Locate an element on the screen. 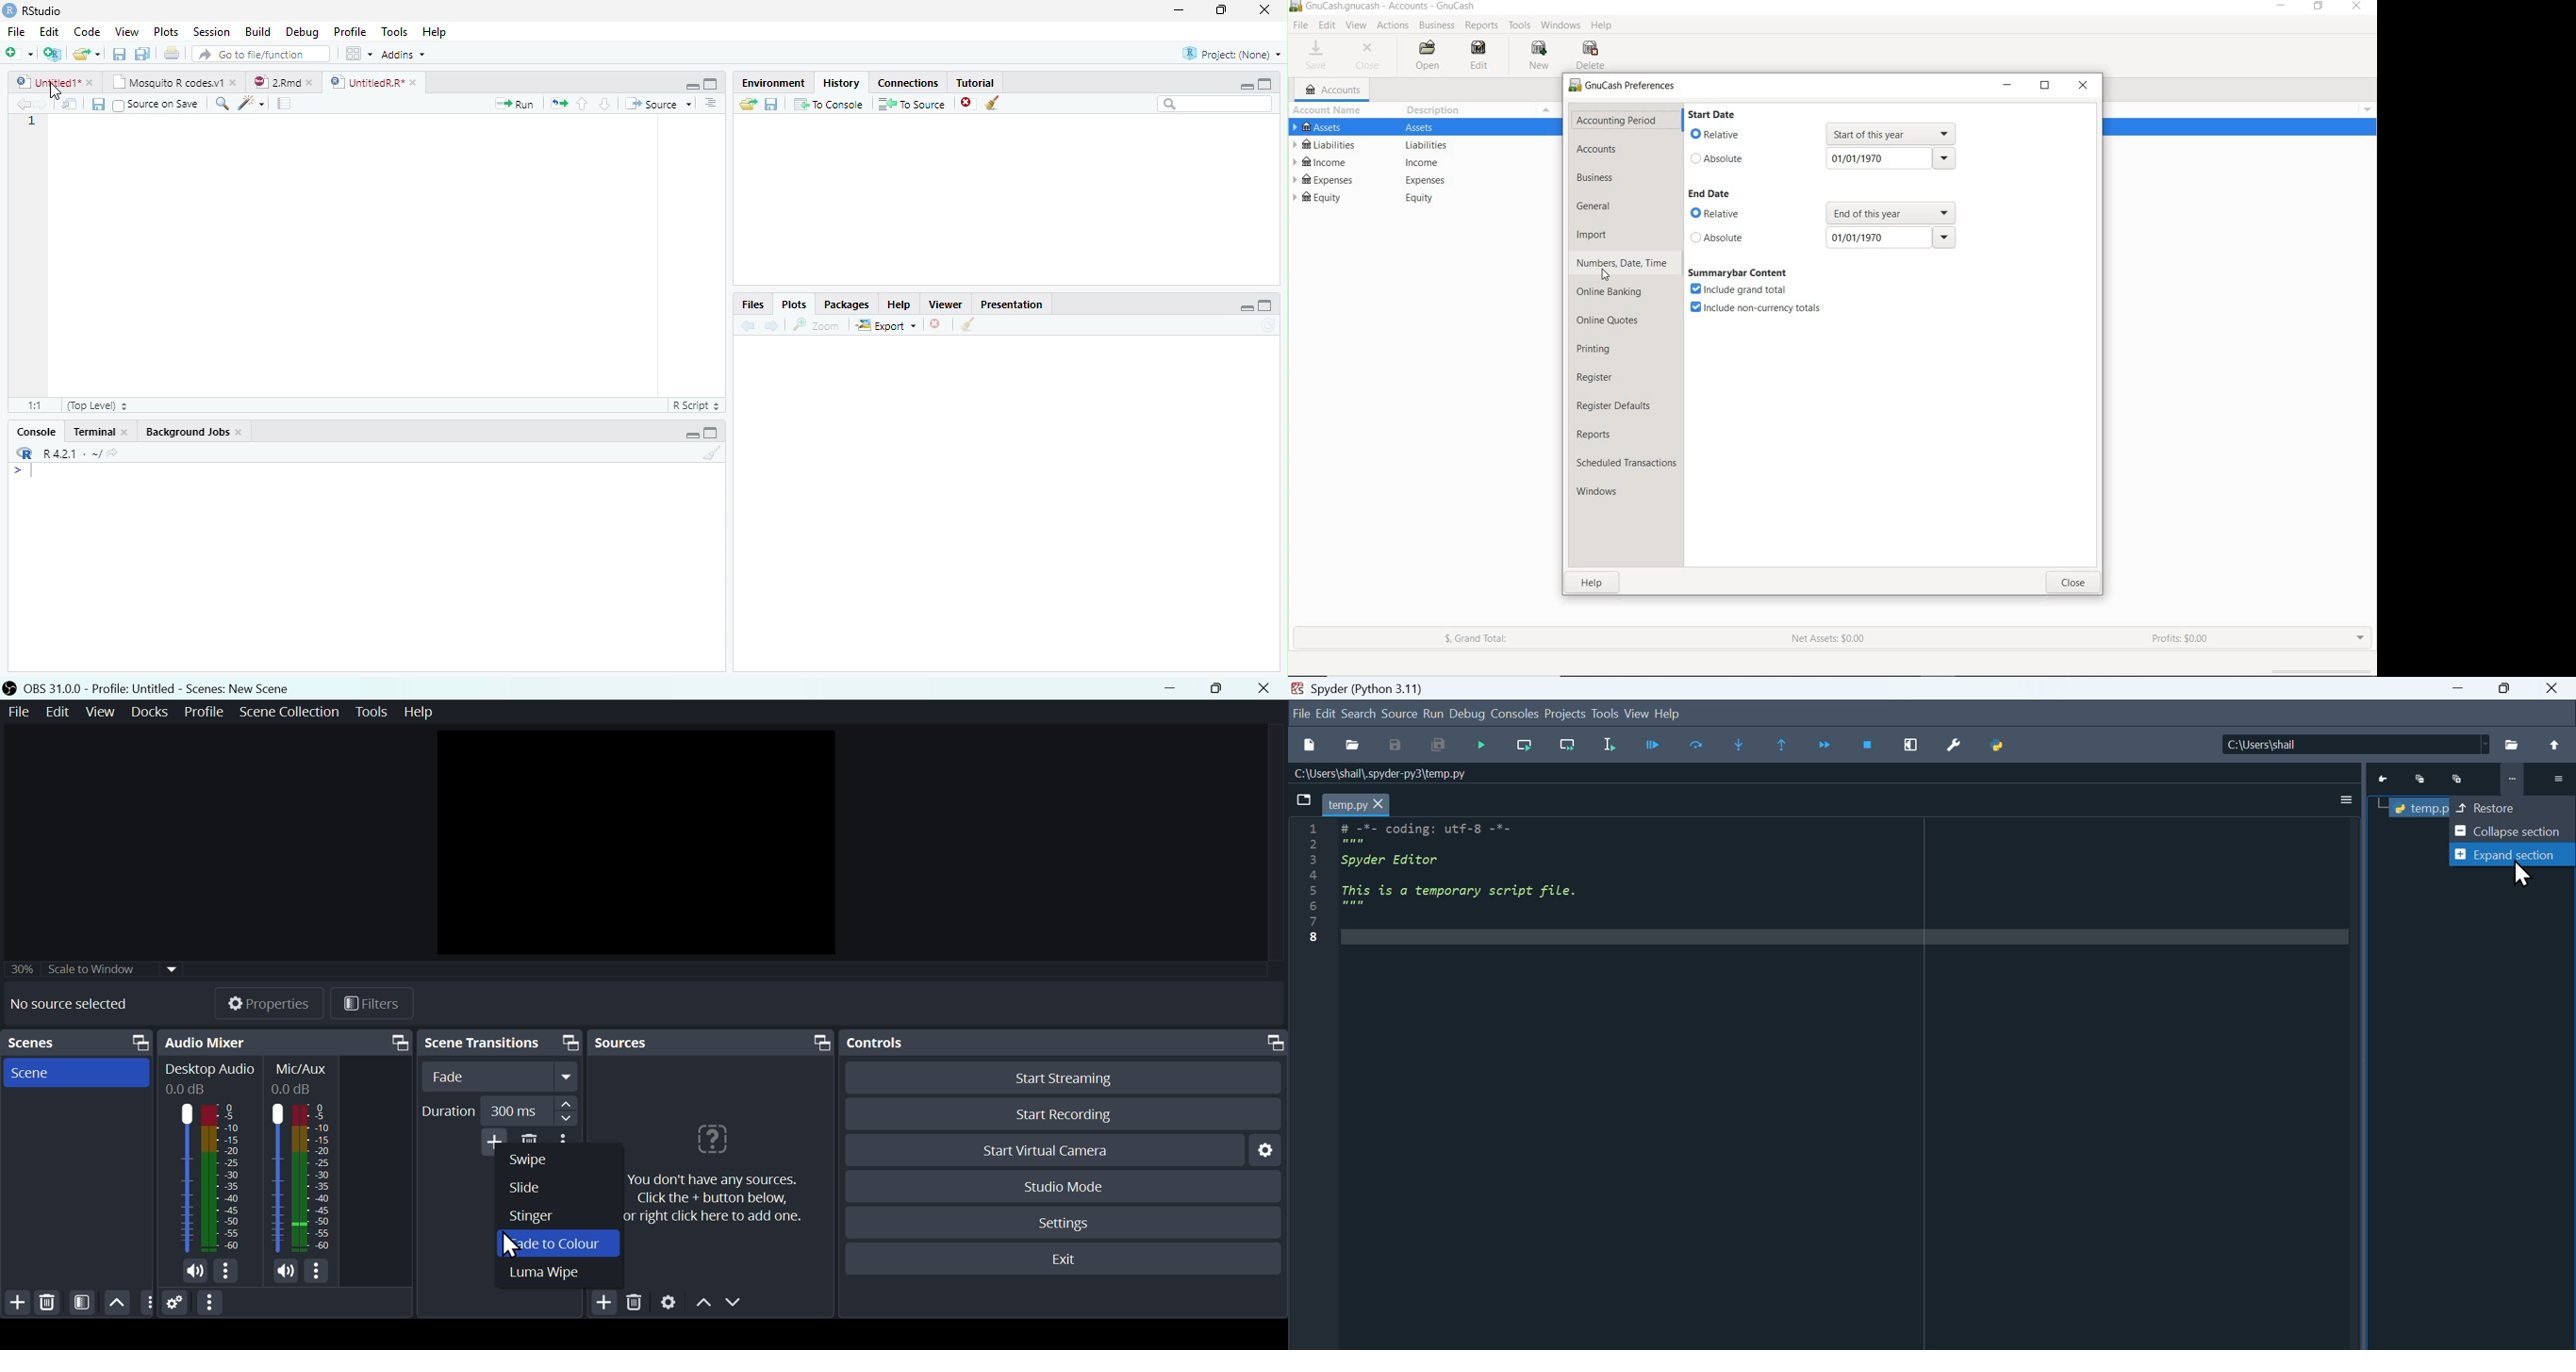 The image size is (2576, 1372). No source selected is located at coordinates (78, 1004).